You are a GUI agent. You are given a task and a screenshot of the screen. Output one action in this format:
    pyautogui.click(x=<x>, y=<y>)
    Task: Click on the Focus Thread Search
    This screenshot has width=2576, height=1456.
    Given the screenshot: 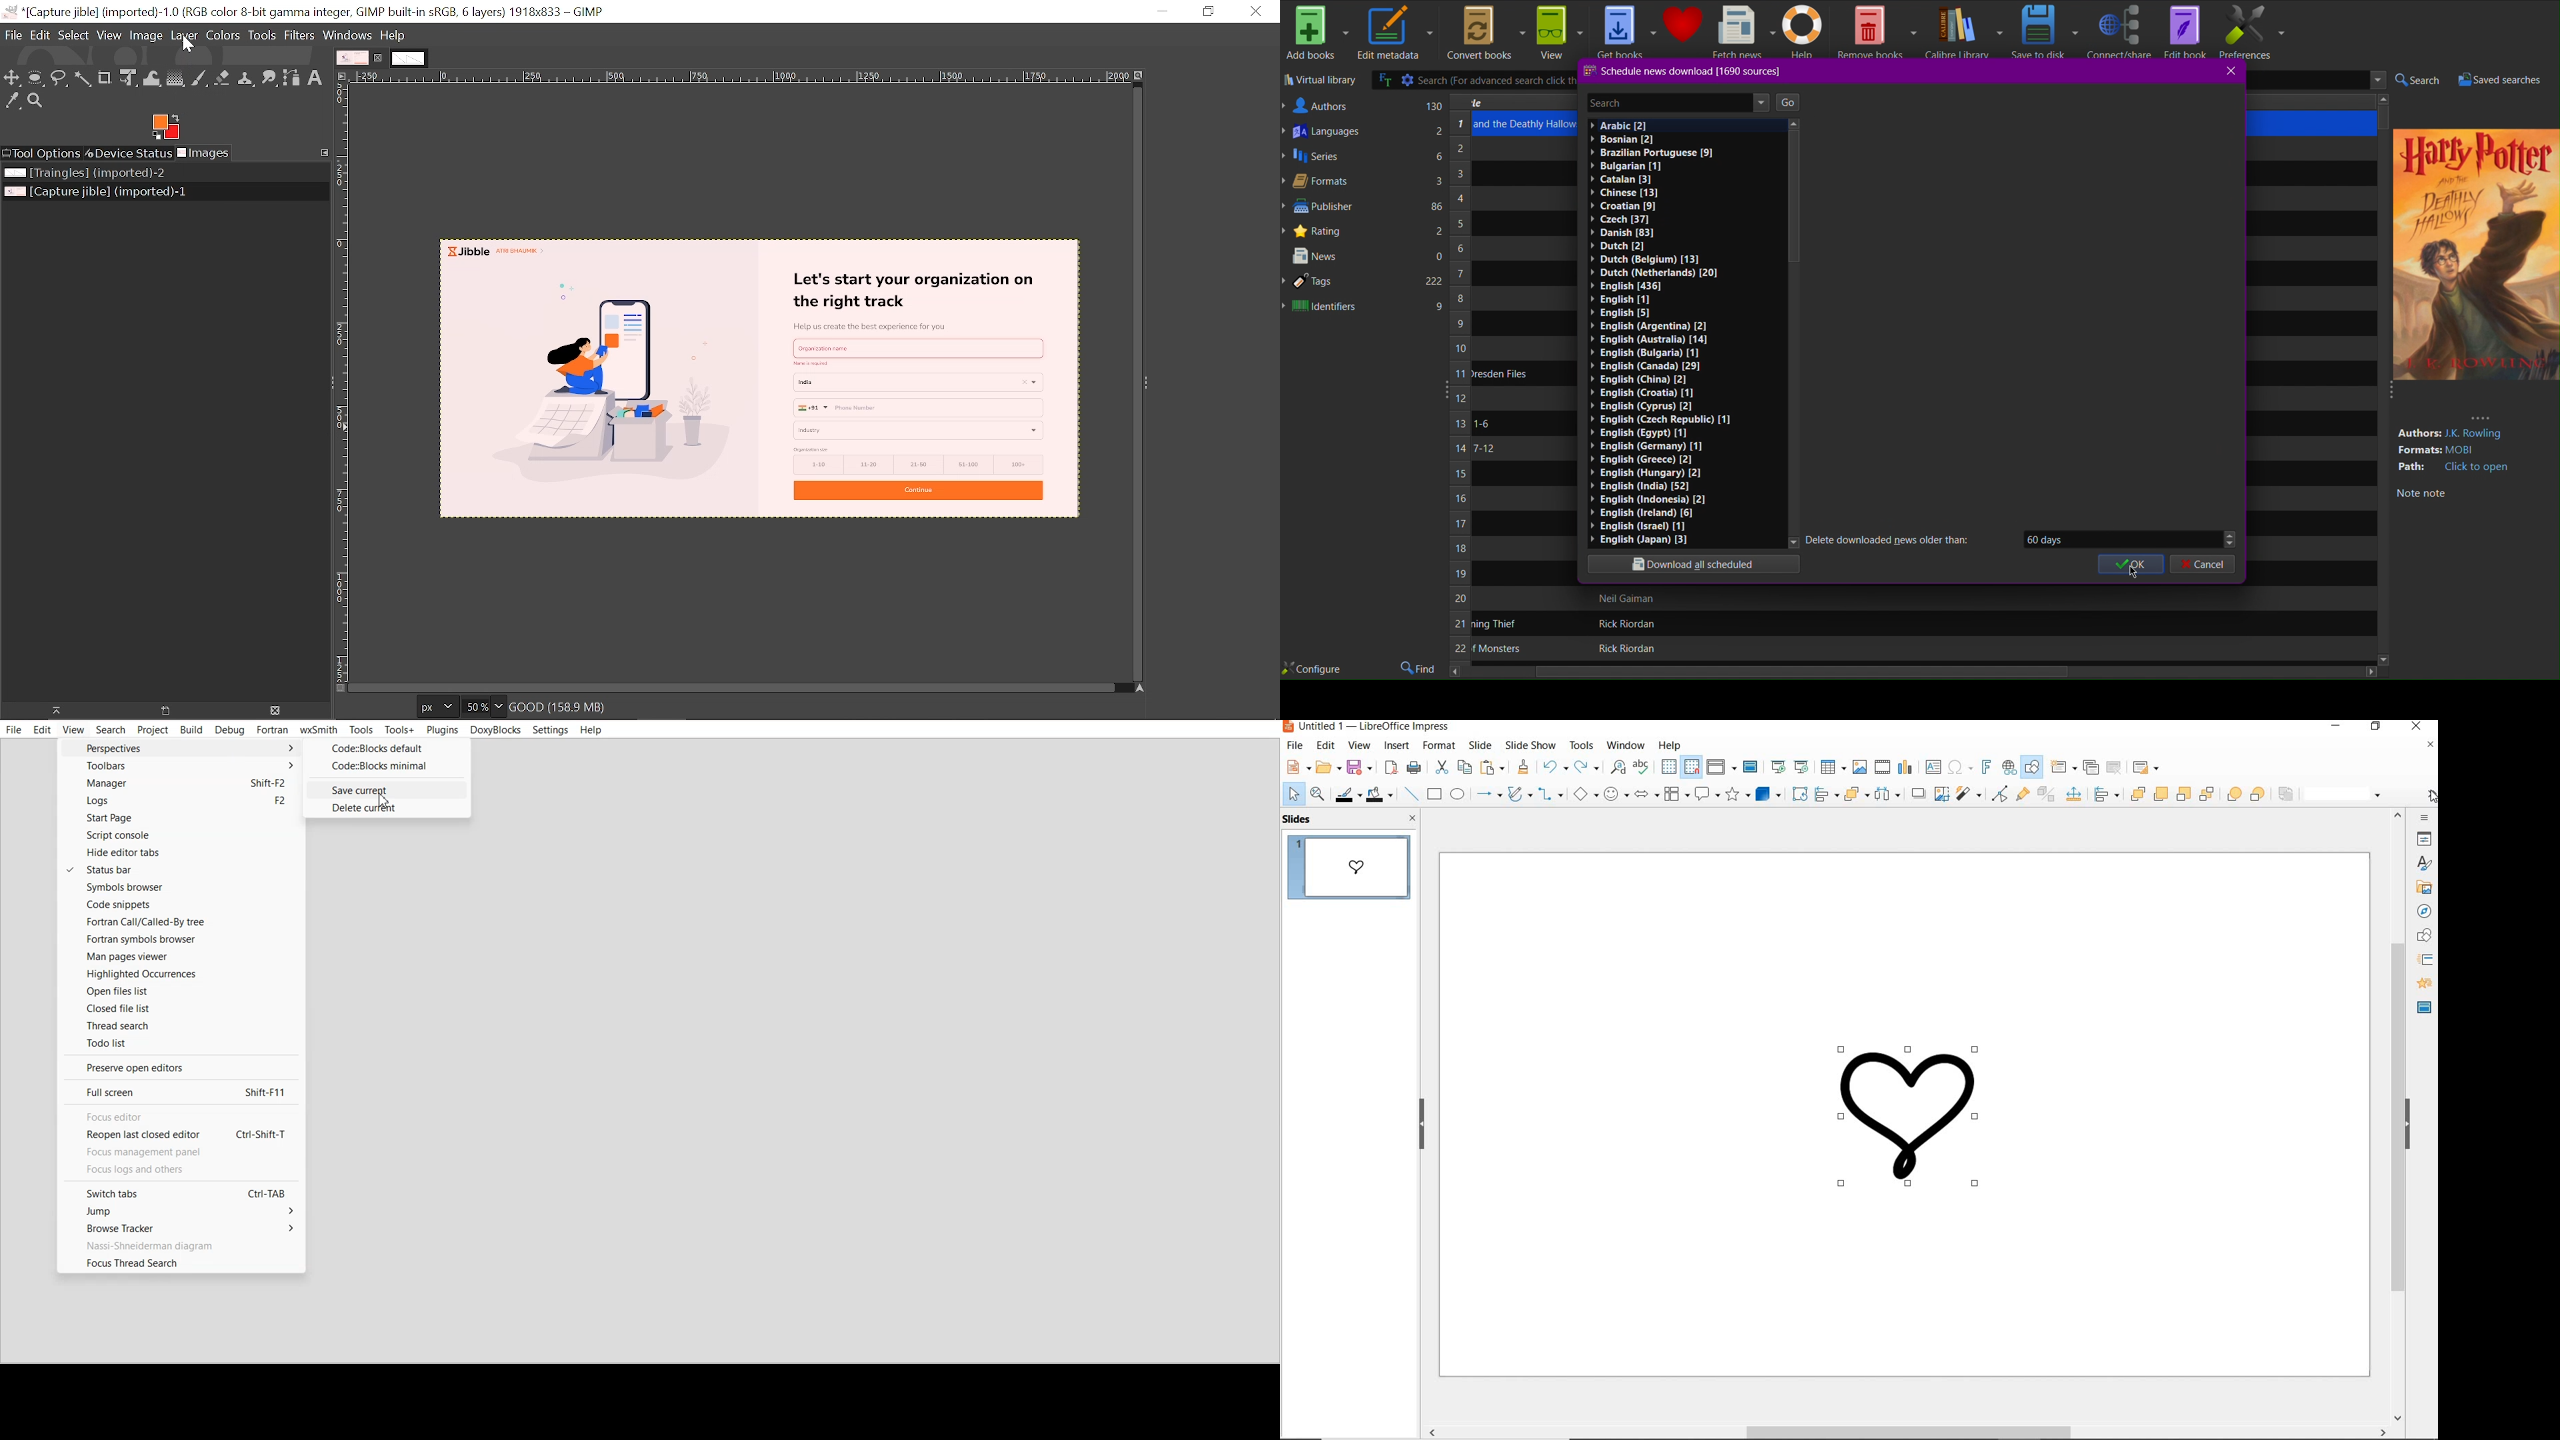 What is the action you would take?
    pyautogui.click(x=181, y=1263)
    